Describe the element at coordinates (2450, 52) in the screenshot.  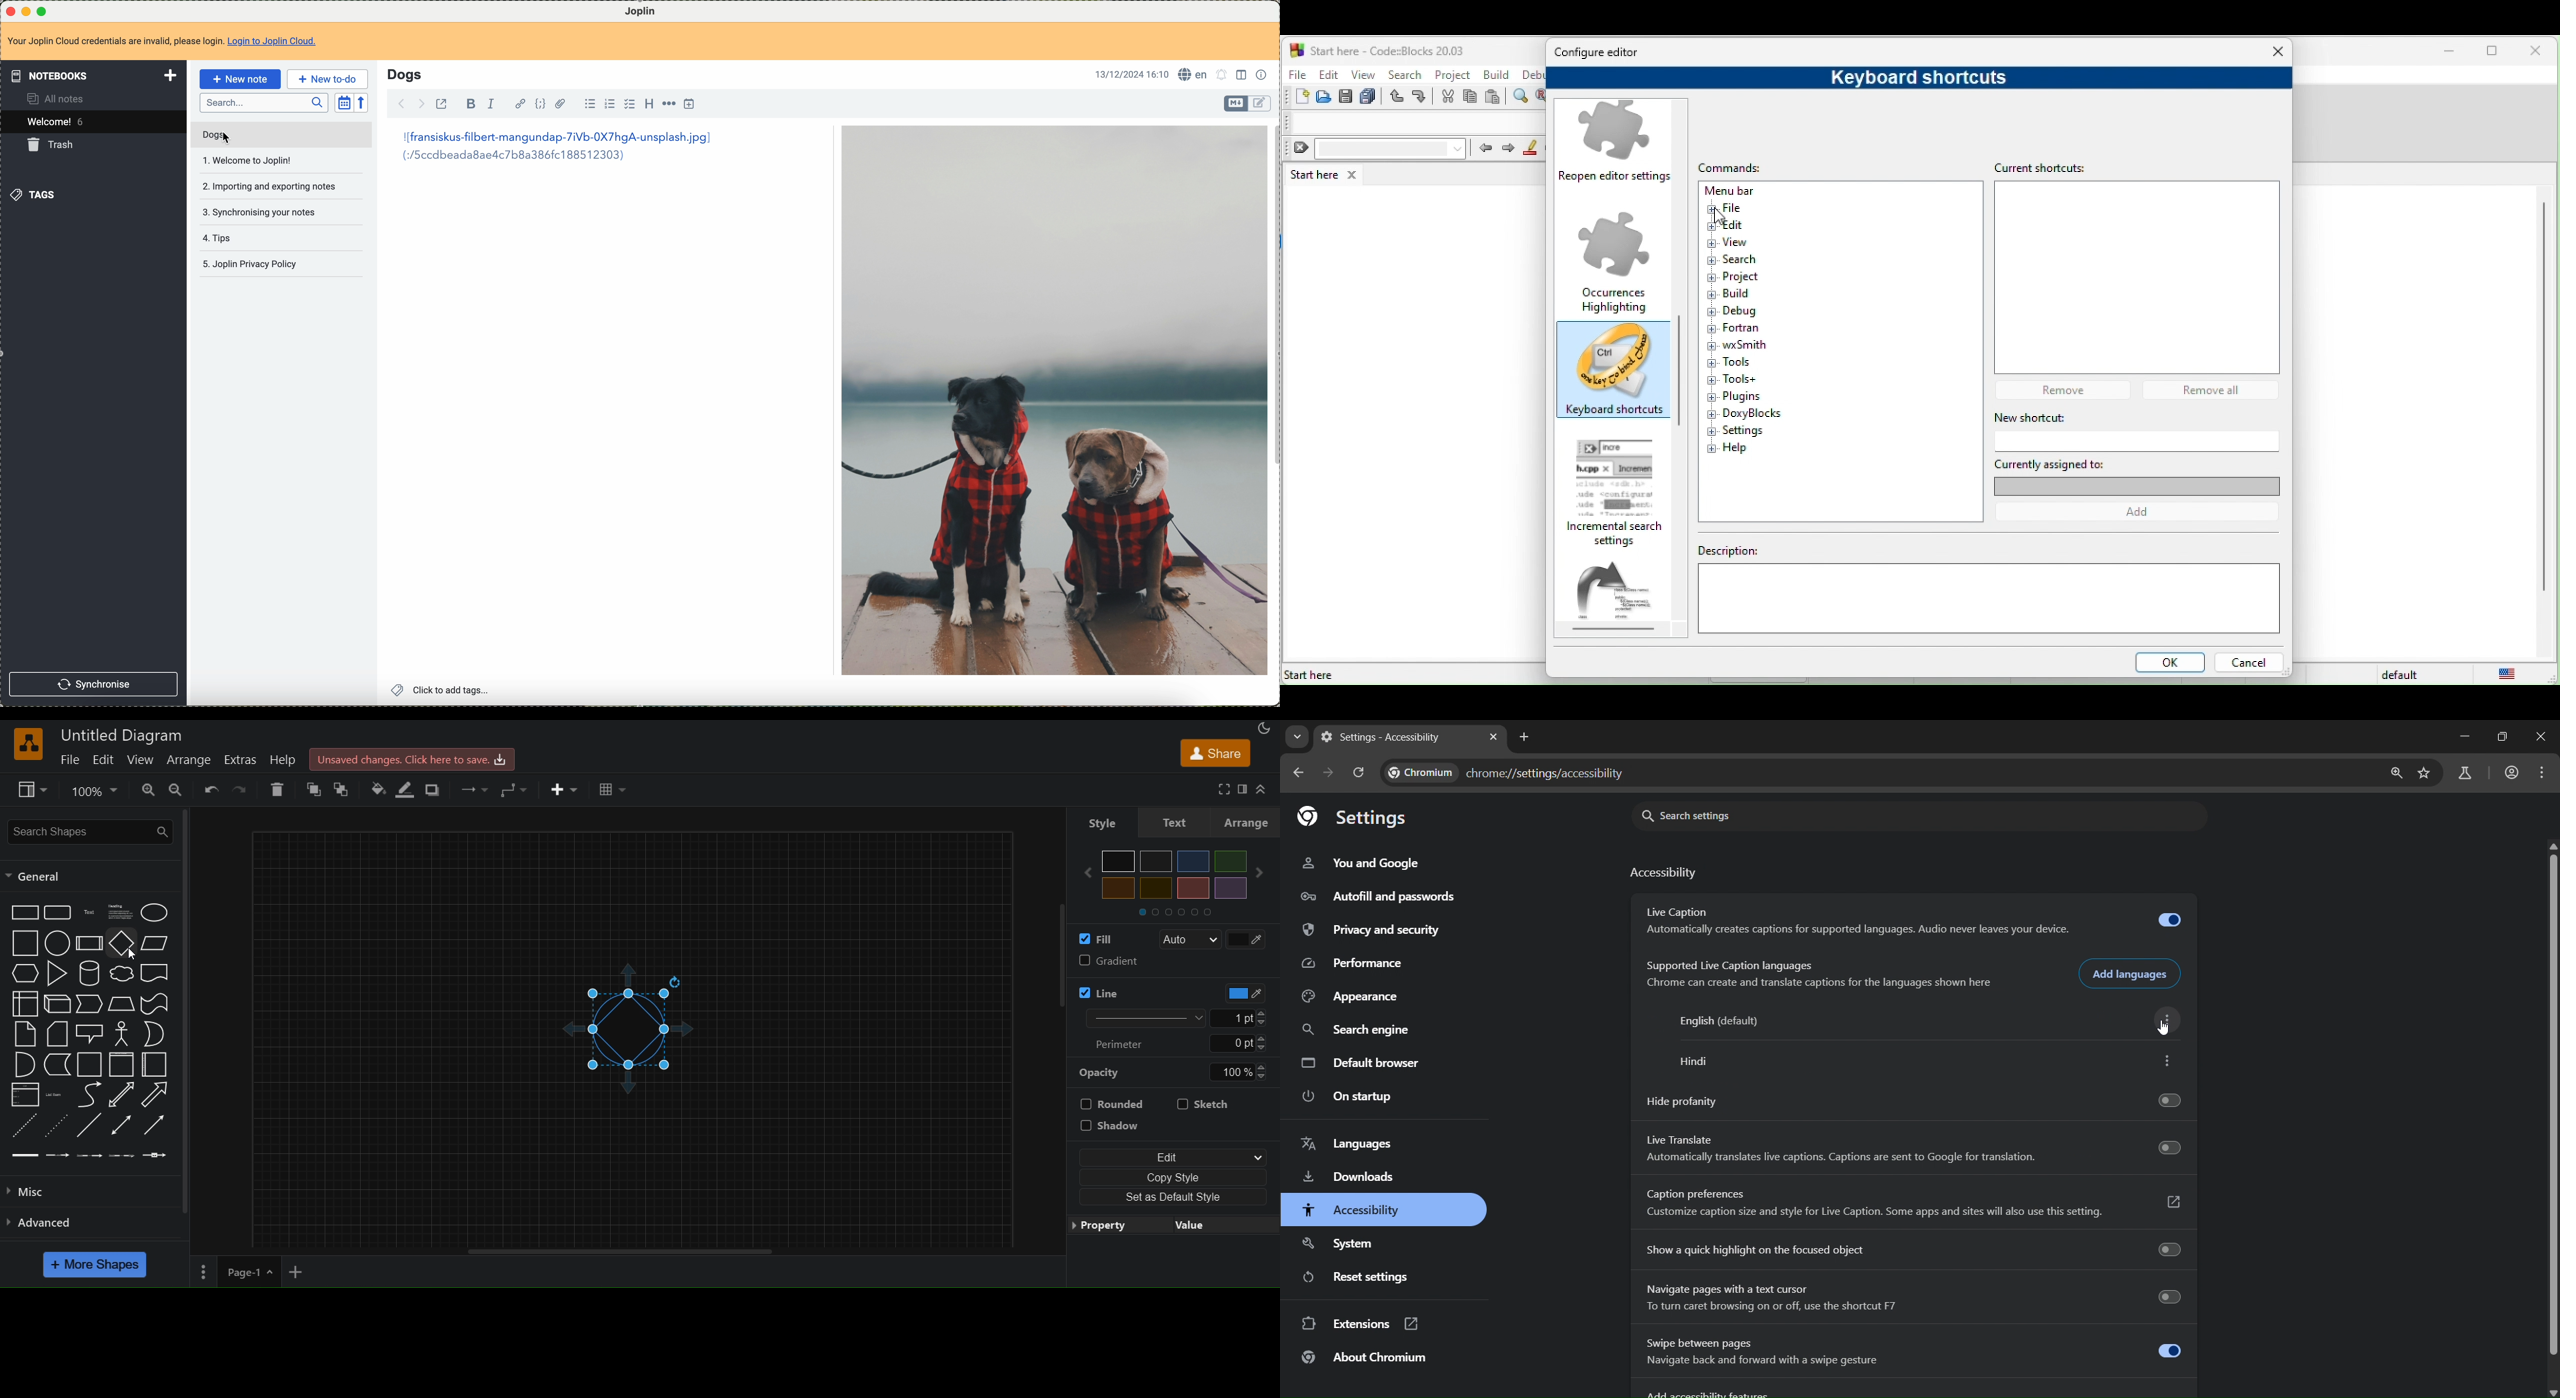
I see `minimize` at that location.